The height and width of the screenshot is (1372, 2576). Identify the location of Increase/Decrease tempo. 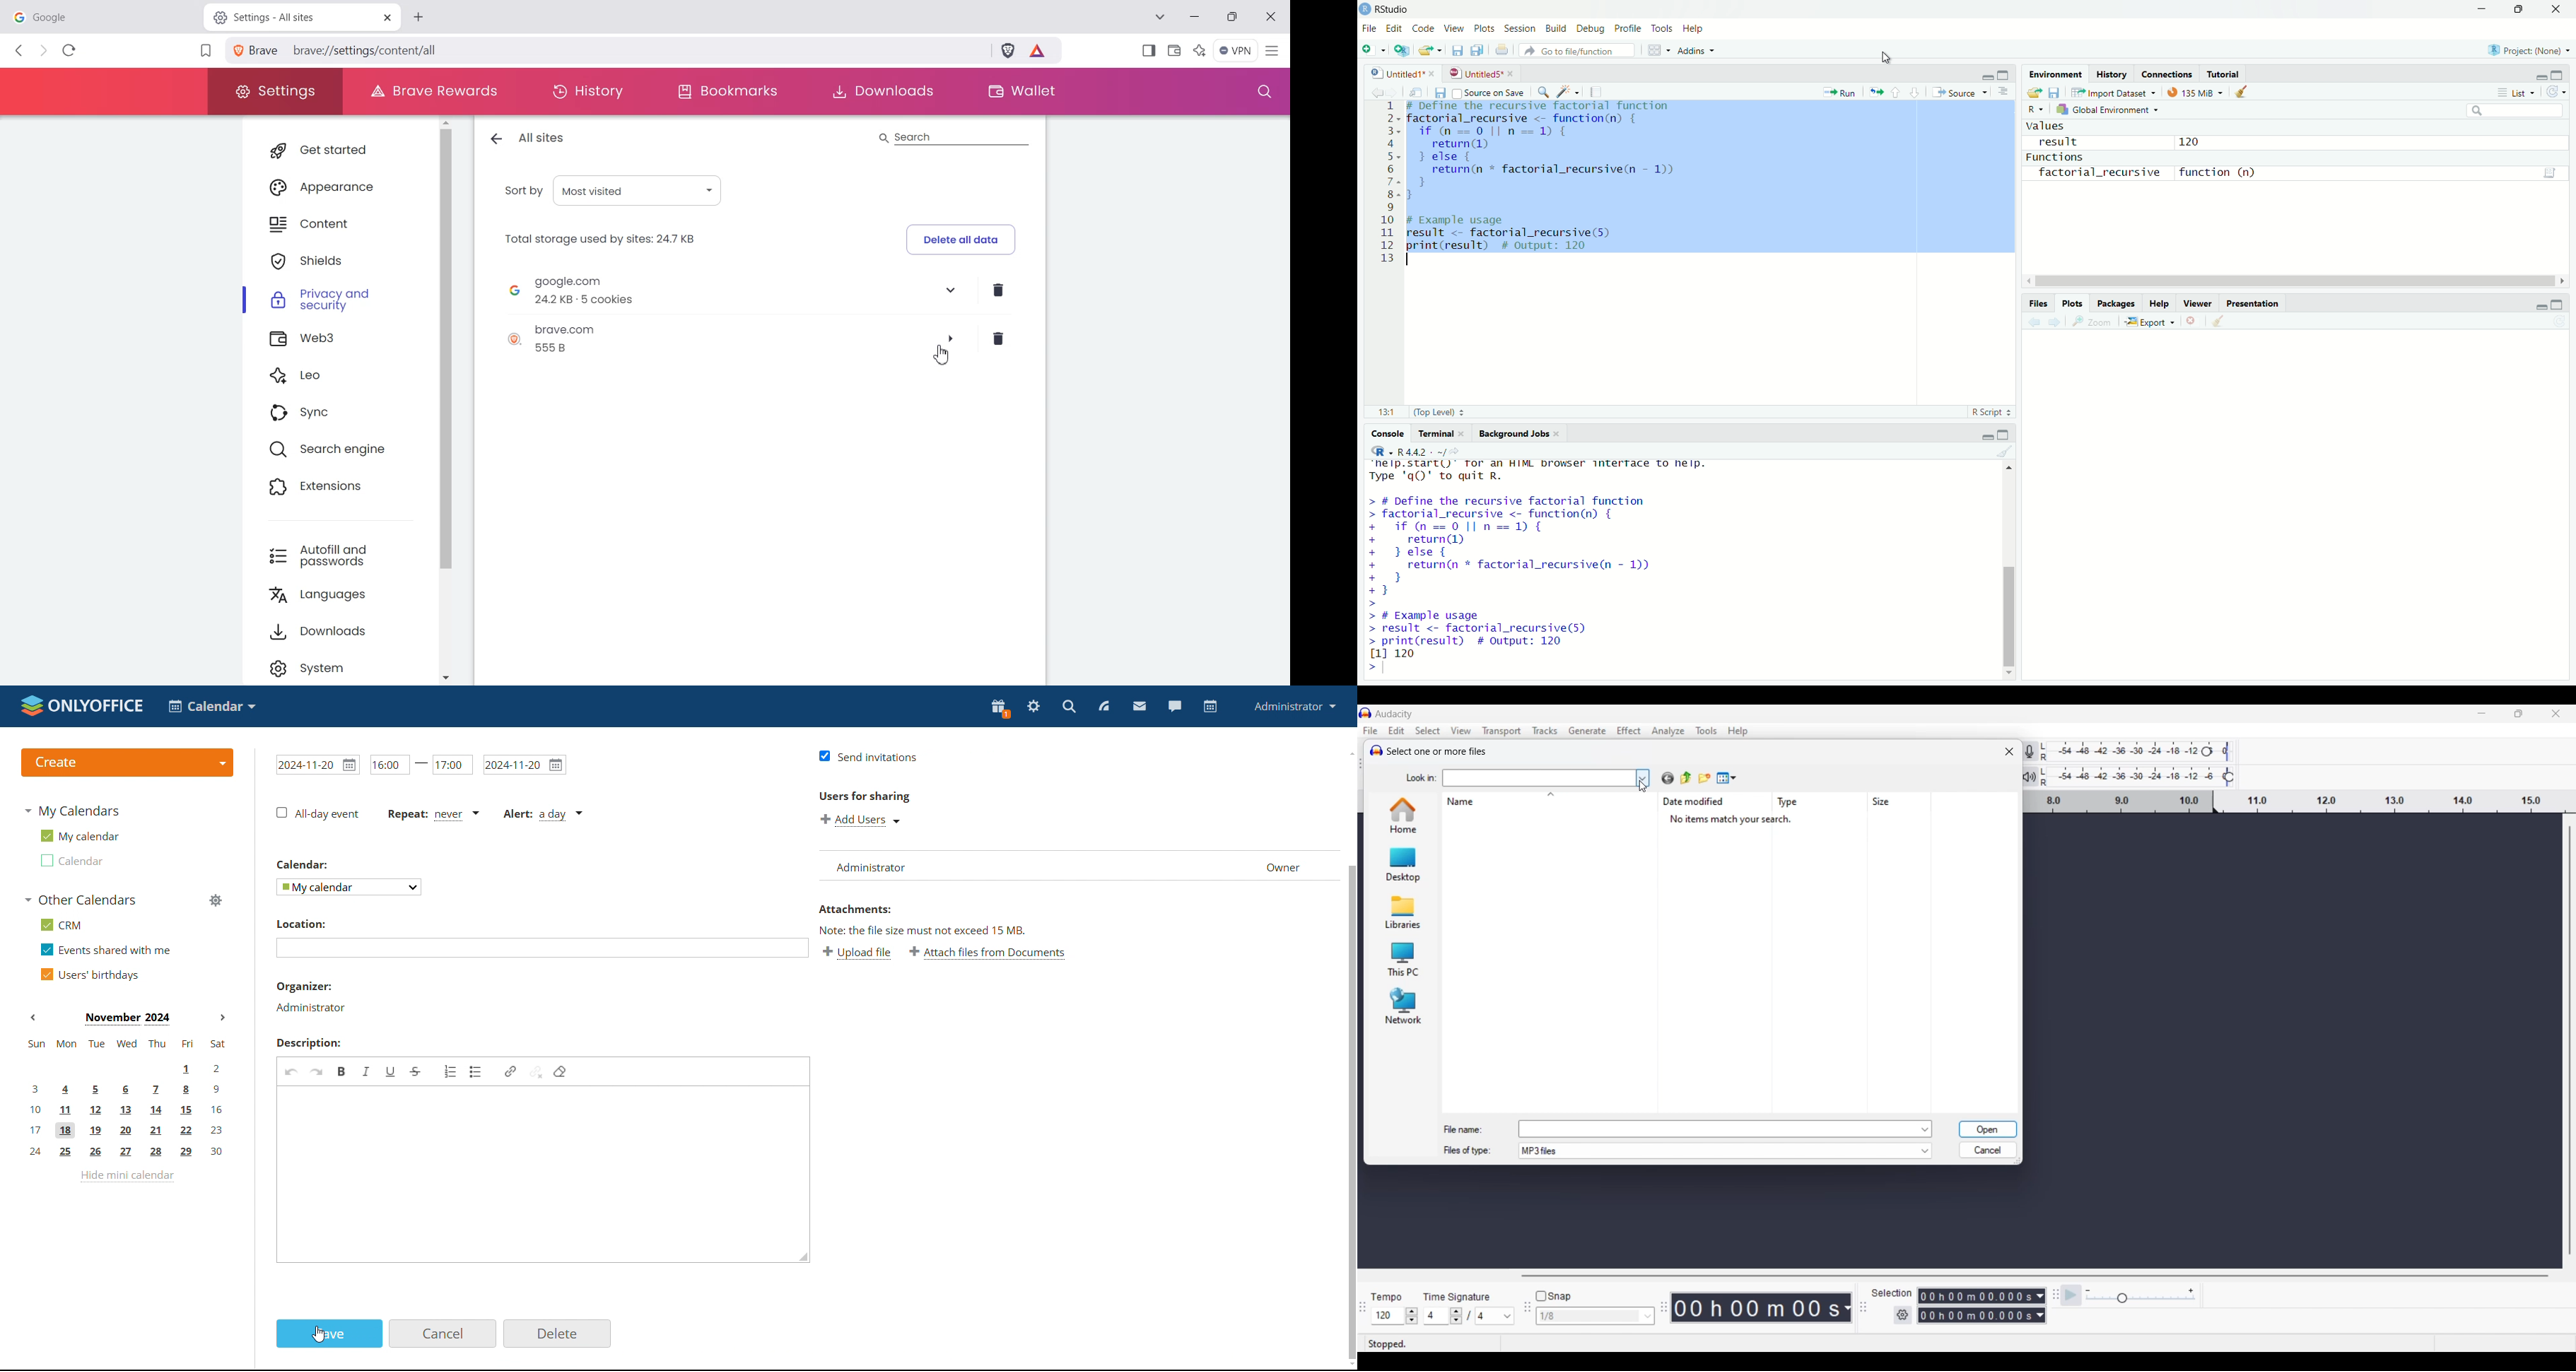
(1412, 1316).